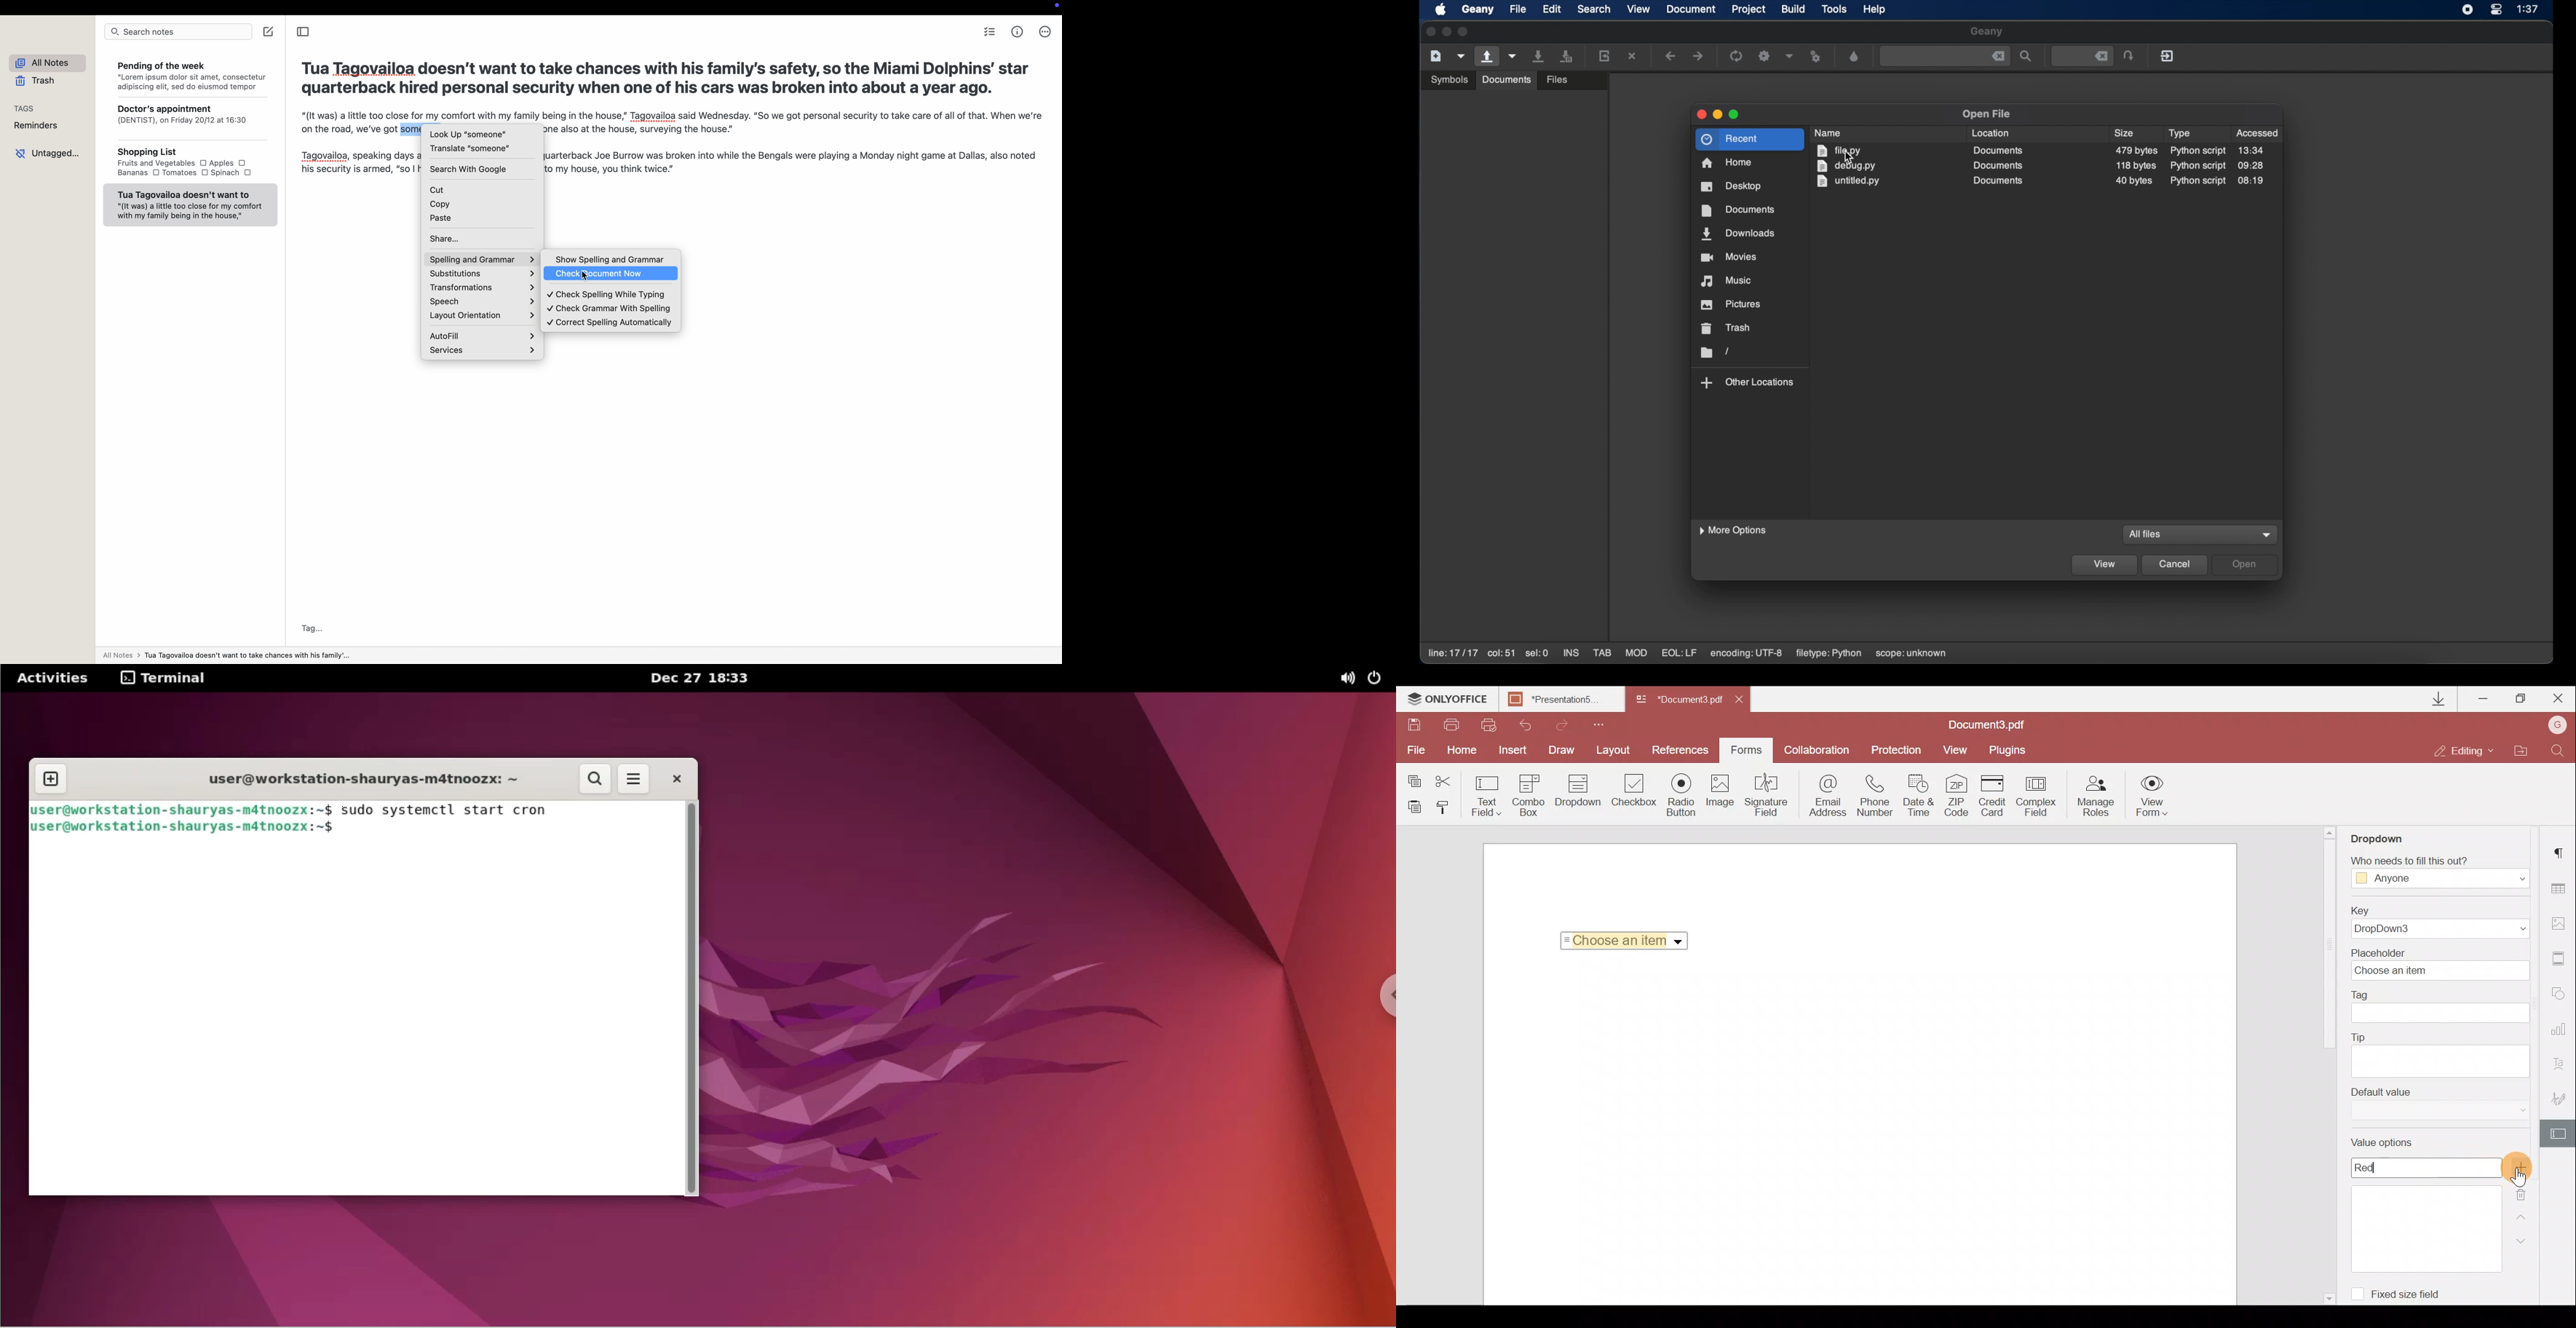 The width and height of the screenshot is (2576, 1344). Describe the element at coordinates (470, 149) in the screenshot. I see `translate "someone"` at that location.